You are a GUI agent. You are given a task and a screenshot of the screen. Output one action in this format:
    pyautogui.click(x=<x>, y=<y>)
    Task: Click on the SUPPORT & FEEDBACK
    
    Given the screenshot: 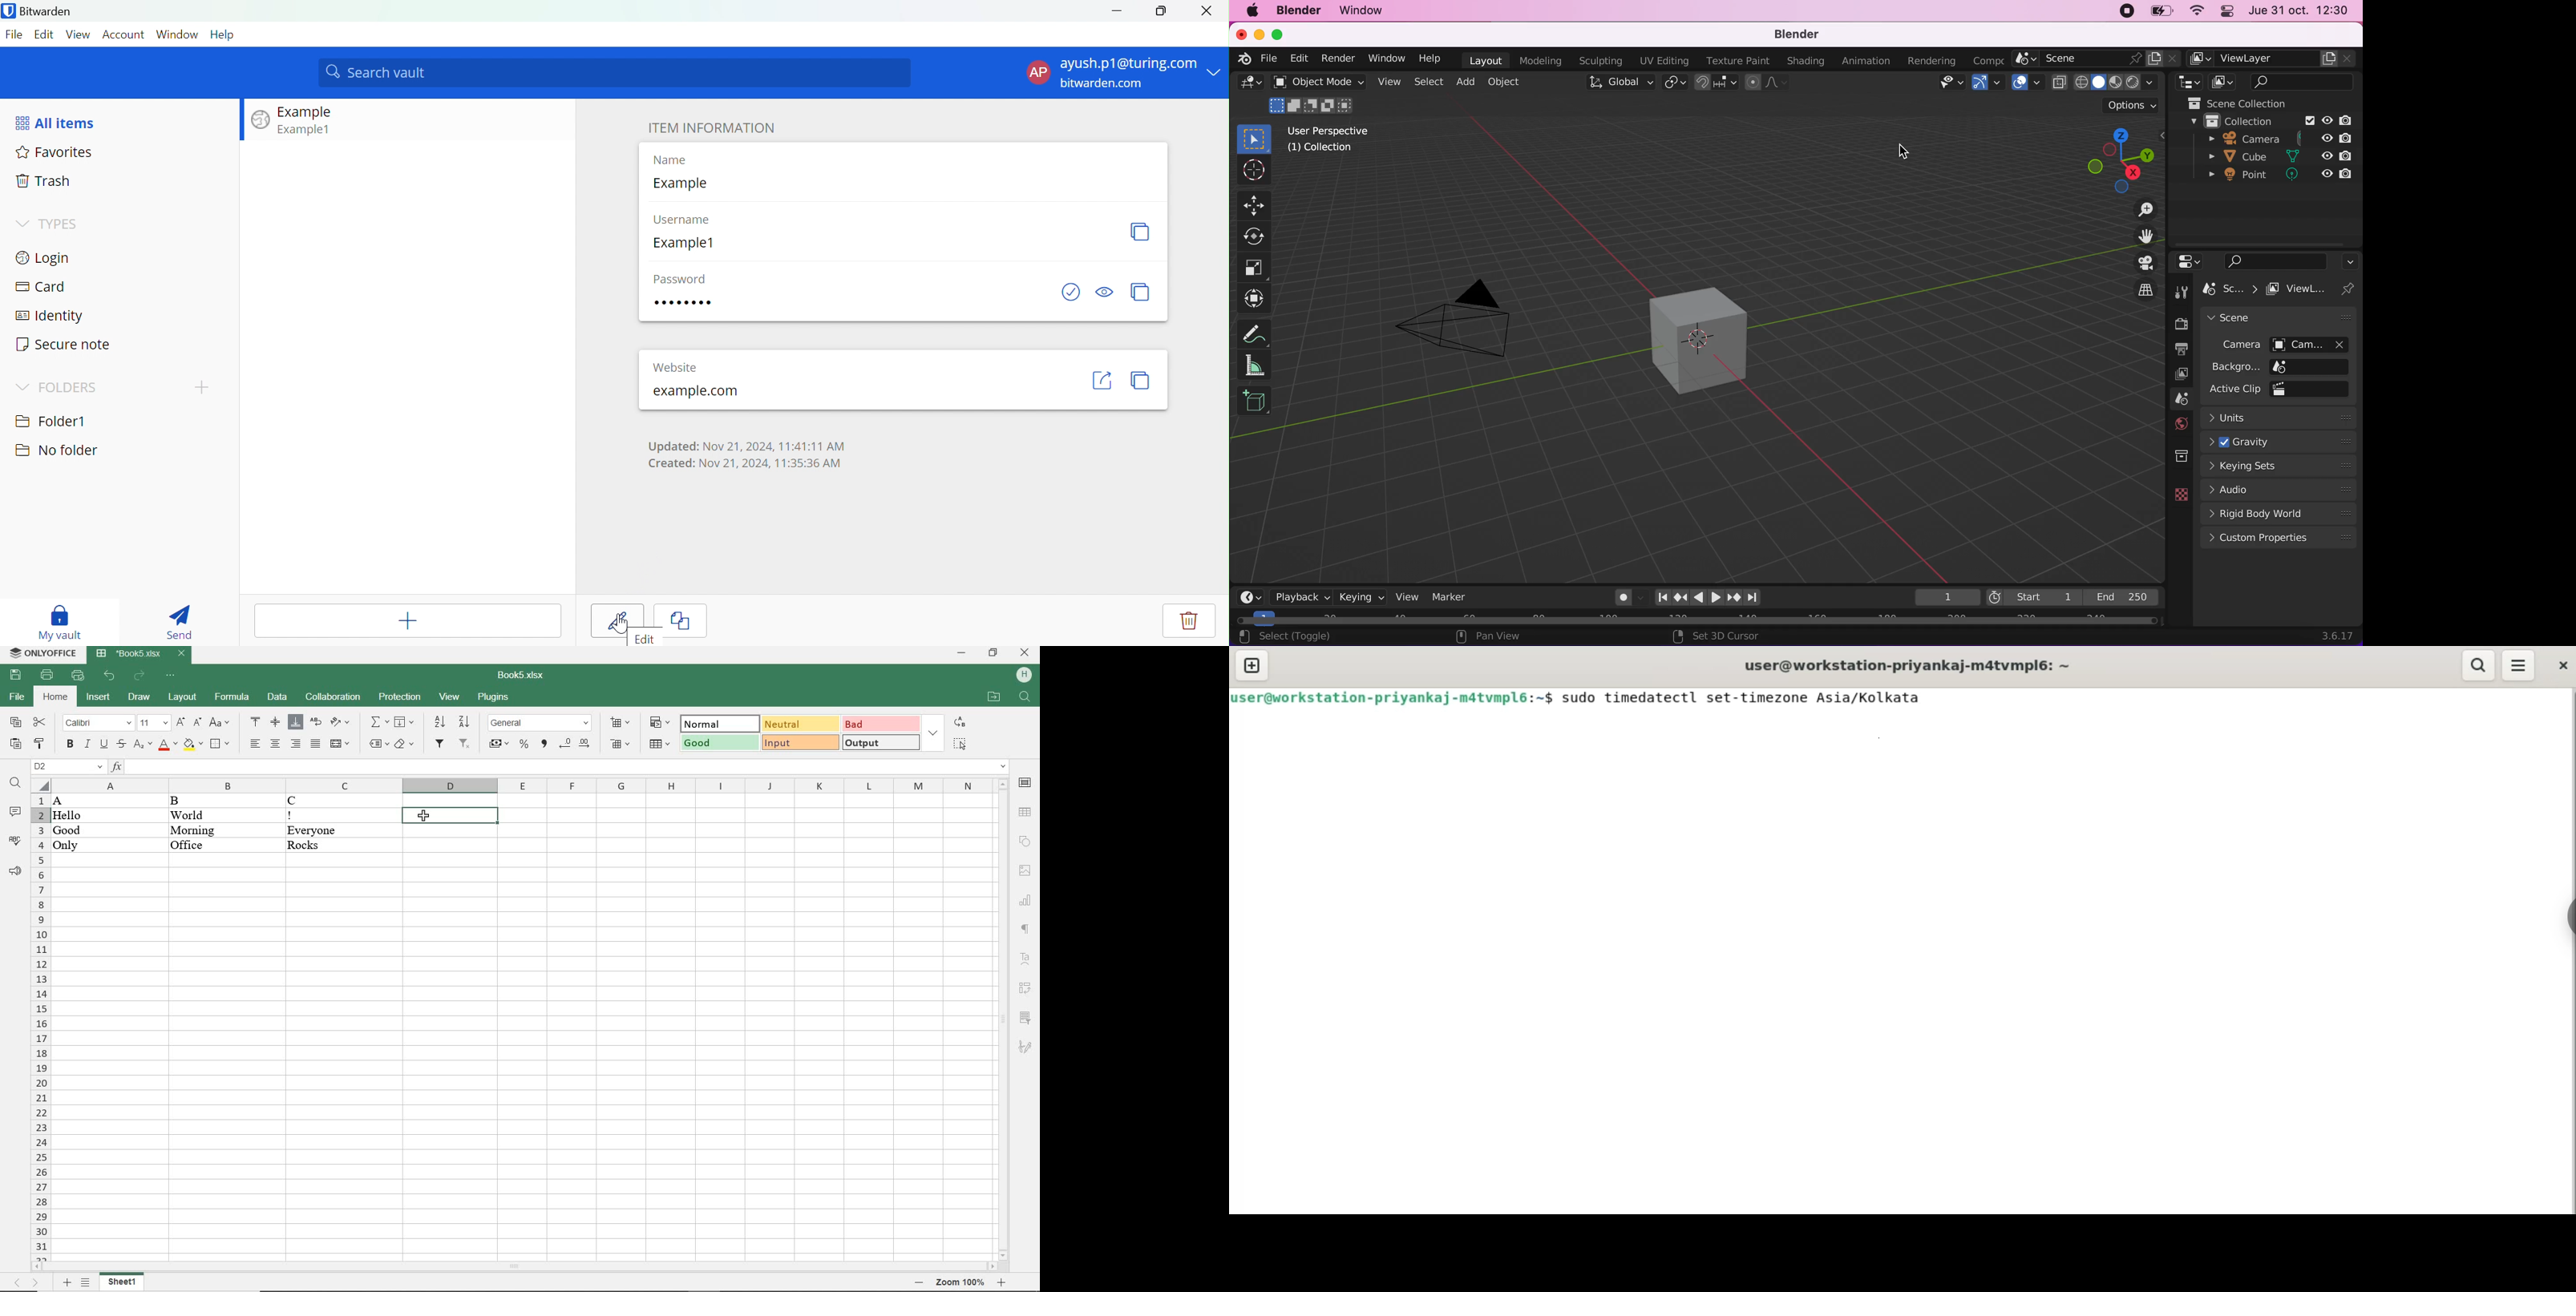 What is the action you would take?
    pyautogui.click(x=14, y=870)
    